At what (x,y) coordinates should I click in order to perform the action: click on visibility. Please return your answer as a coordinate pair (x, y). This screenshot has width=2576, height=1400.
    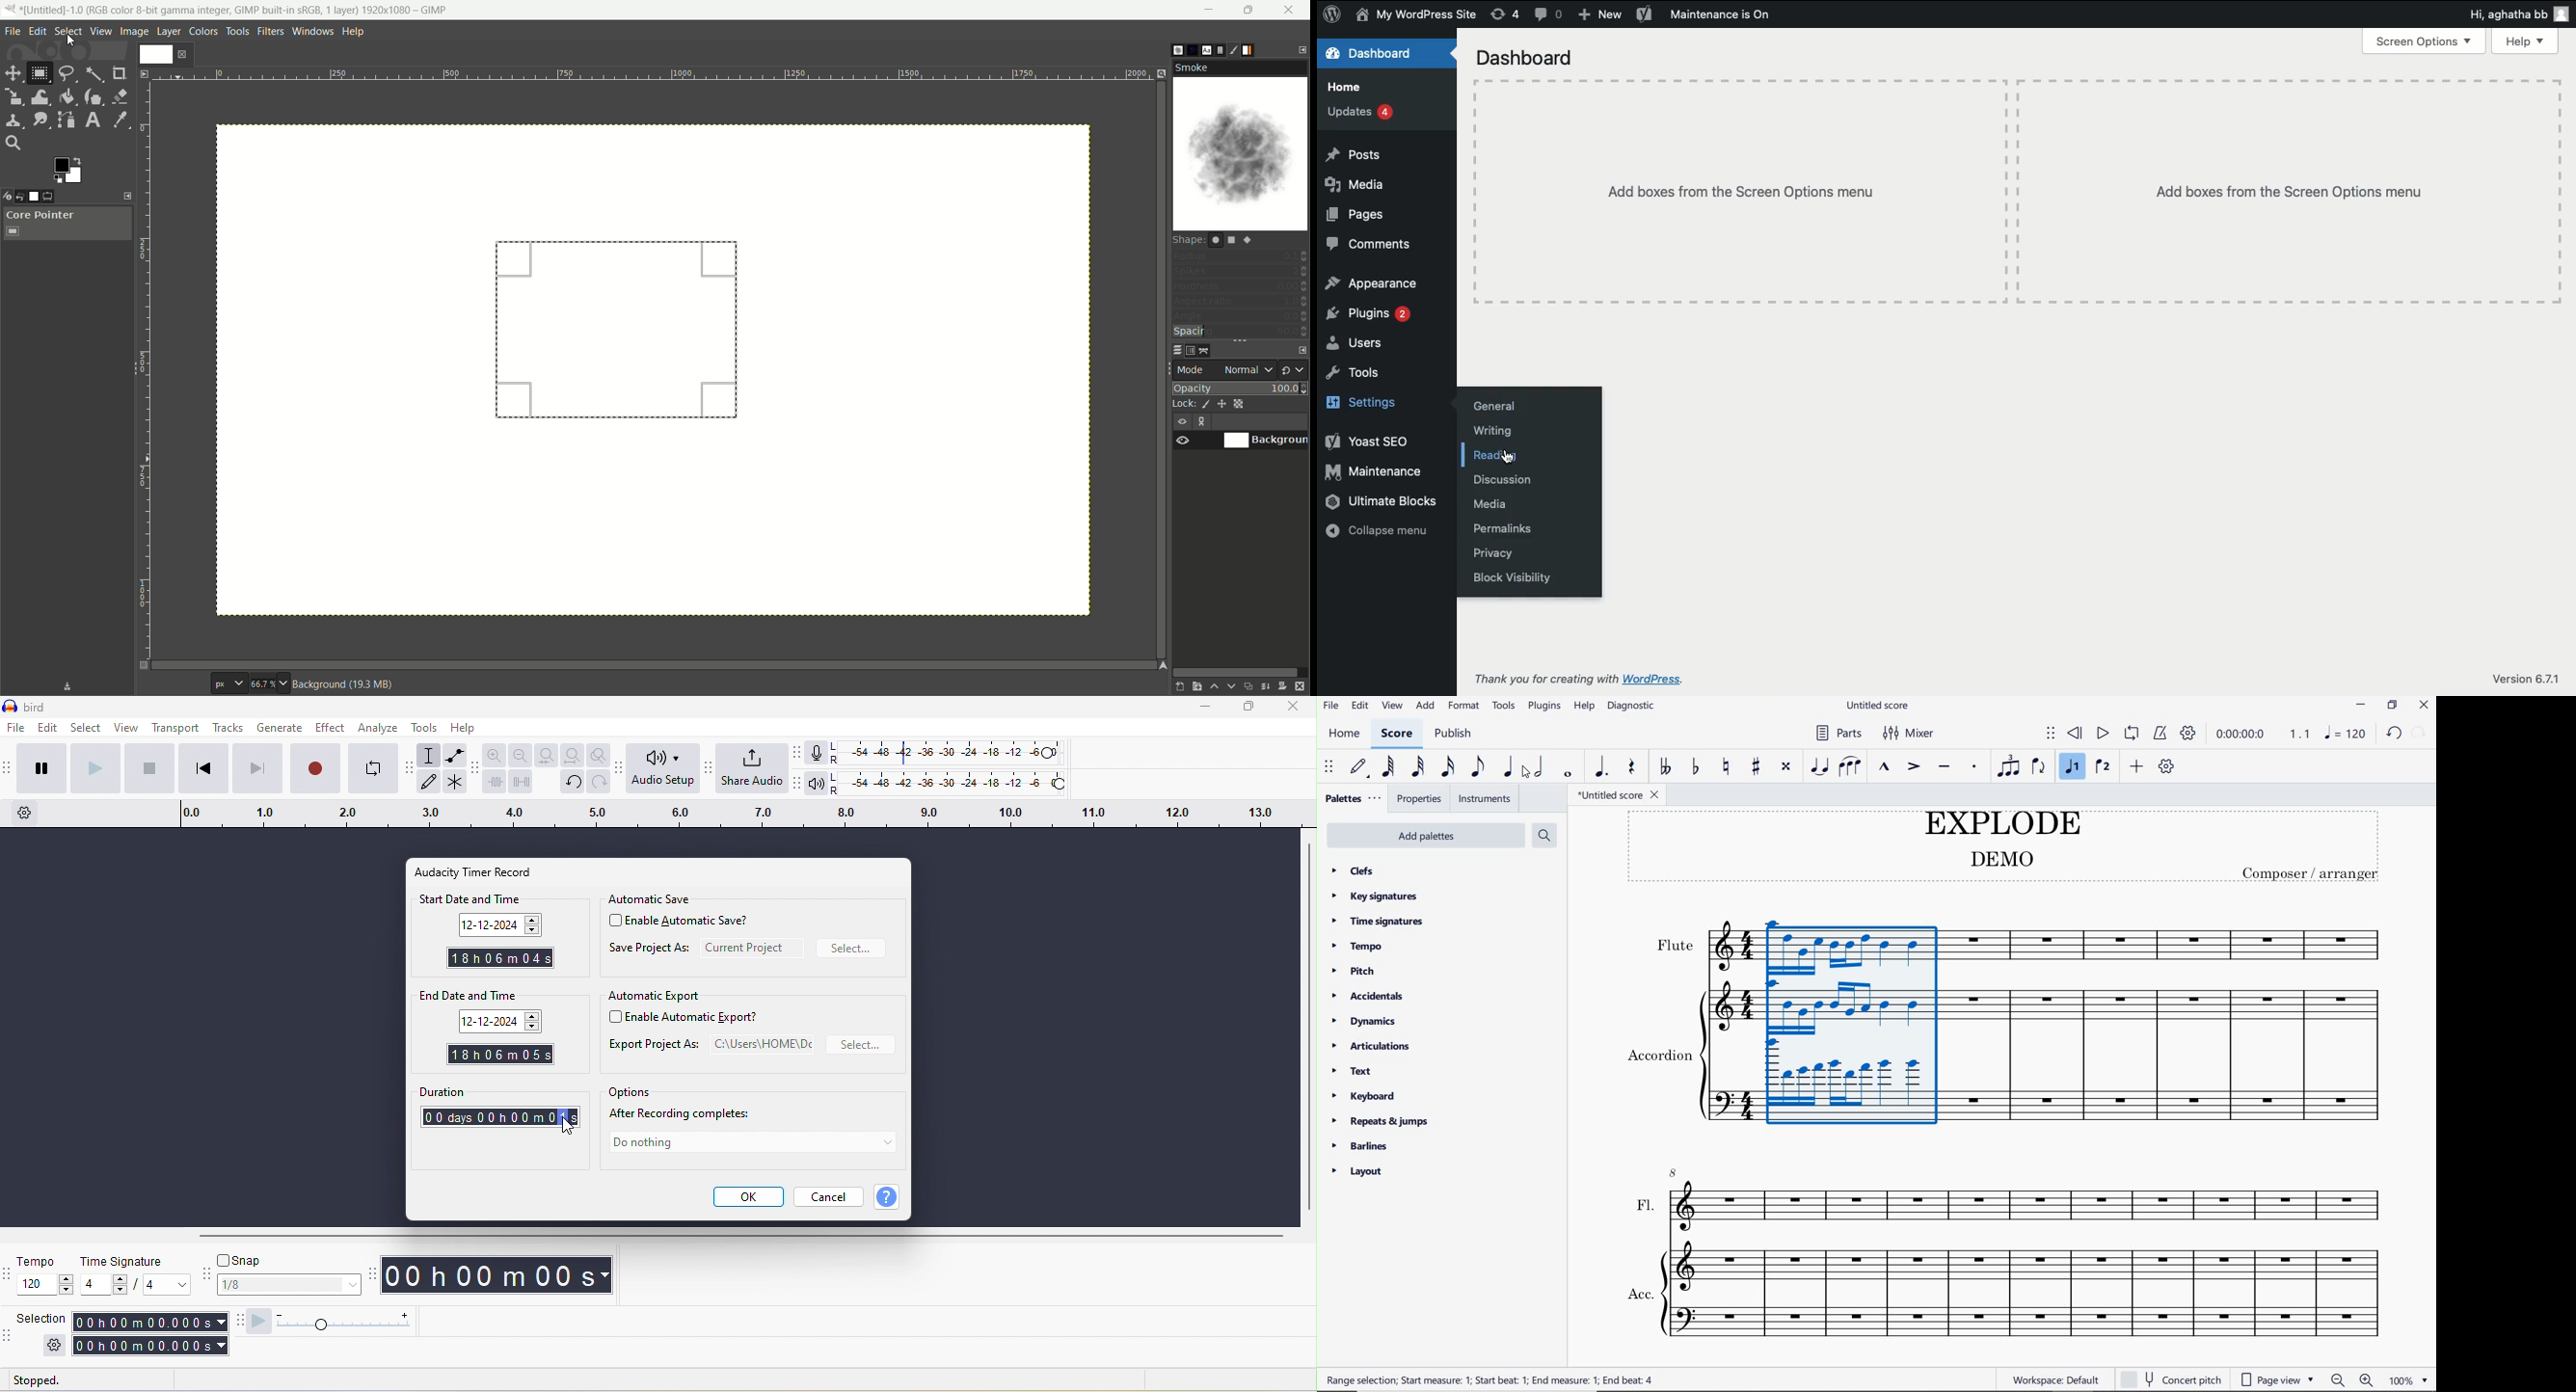
    Looking at the image, I should click on (1183, 422).